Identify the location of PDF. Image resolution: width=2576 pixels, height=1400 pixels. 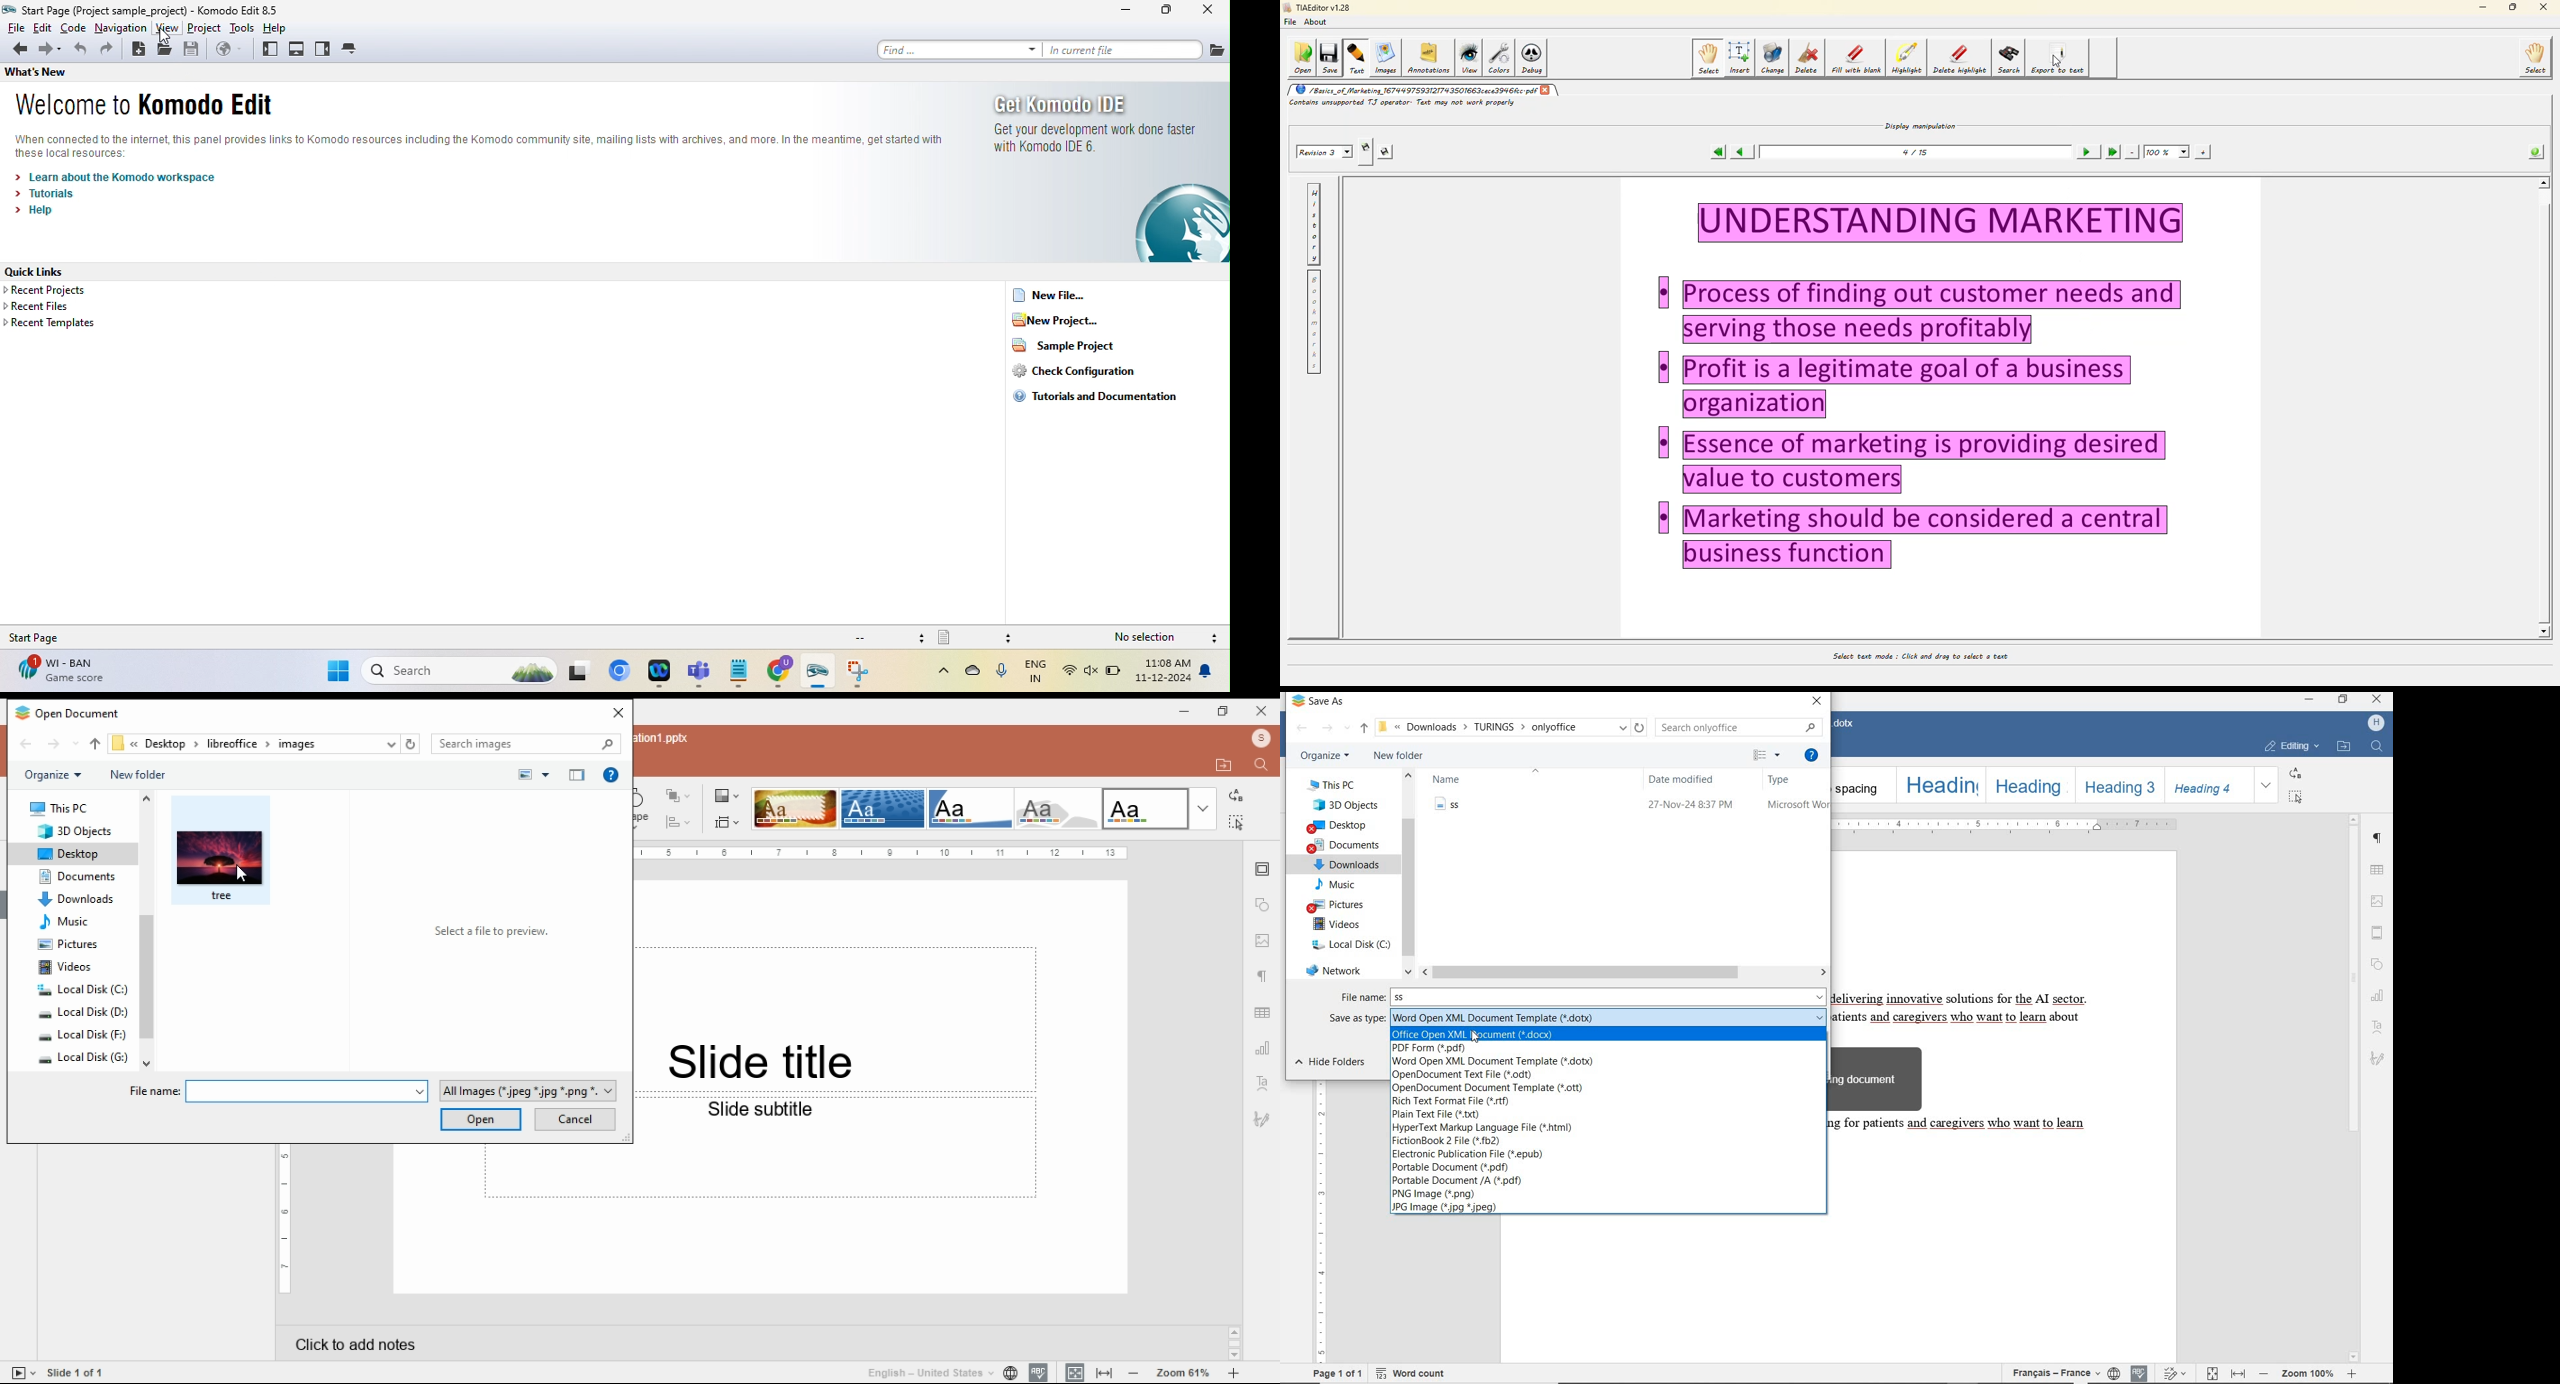
(1436, 1049).